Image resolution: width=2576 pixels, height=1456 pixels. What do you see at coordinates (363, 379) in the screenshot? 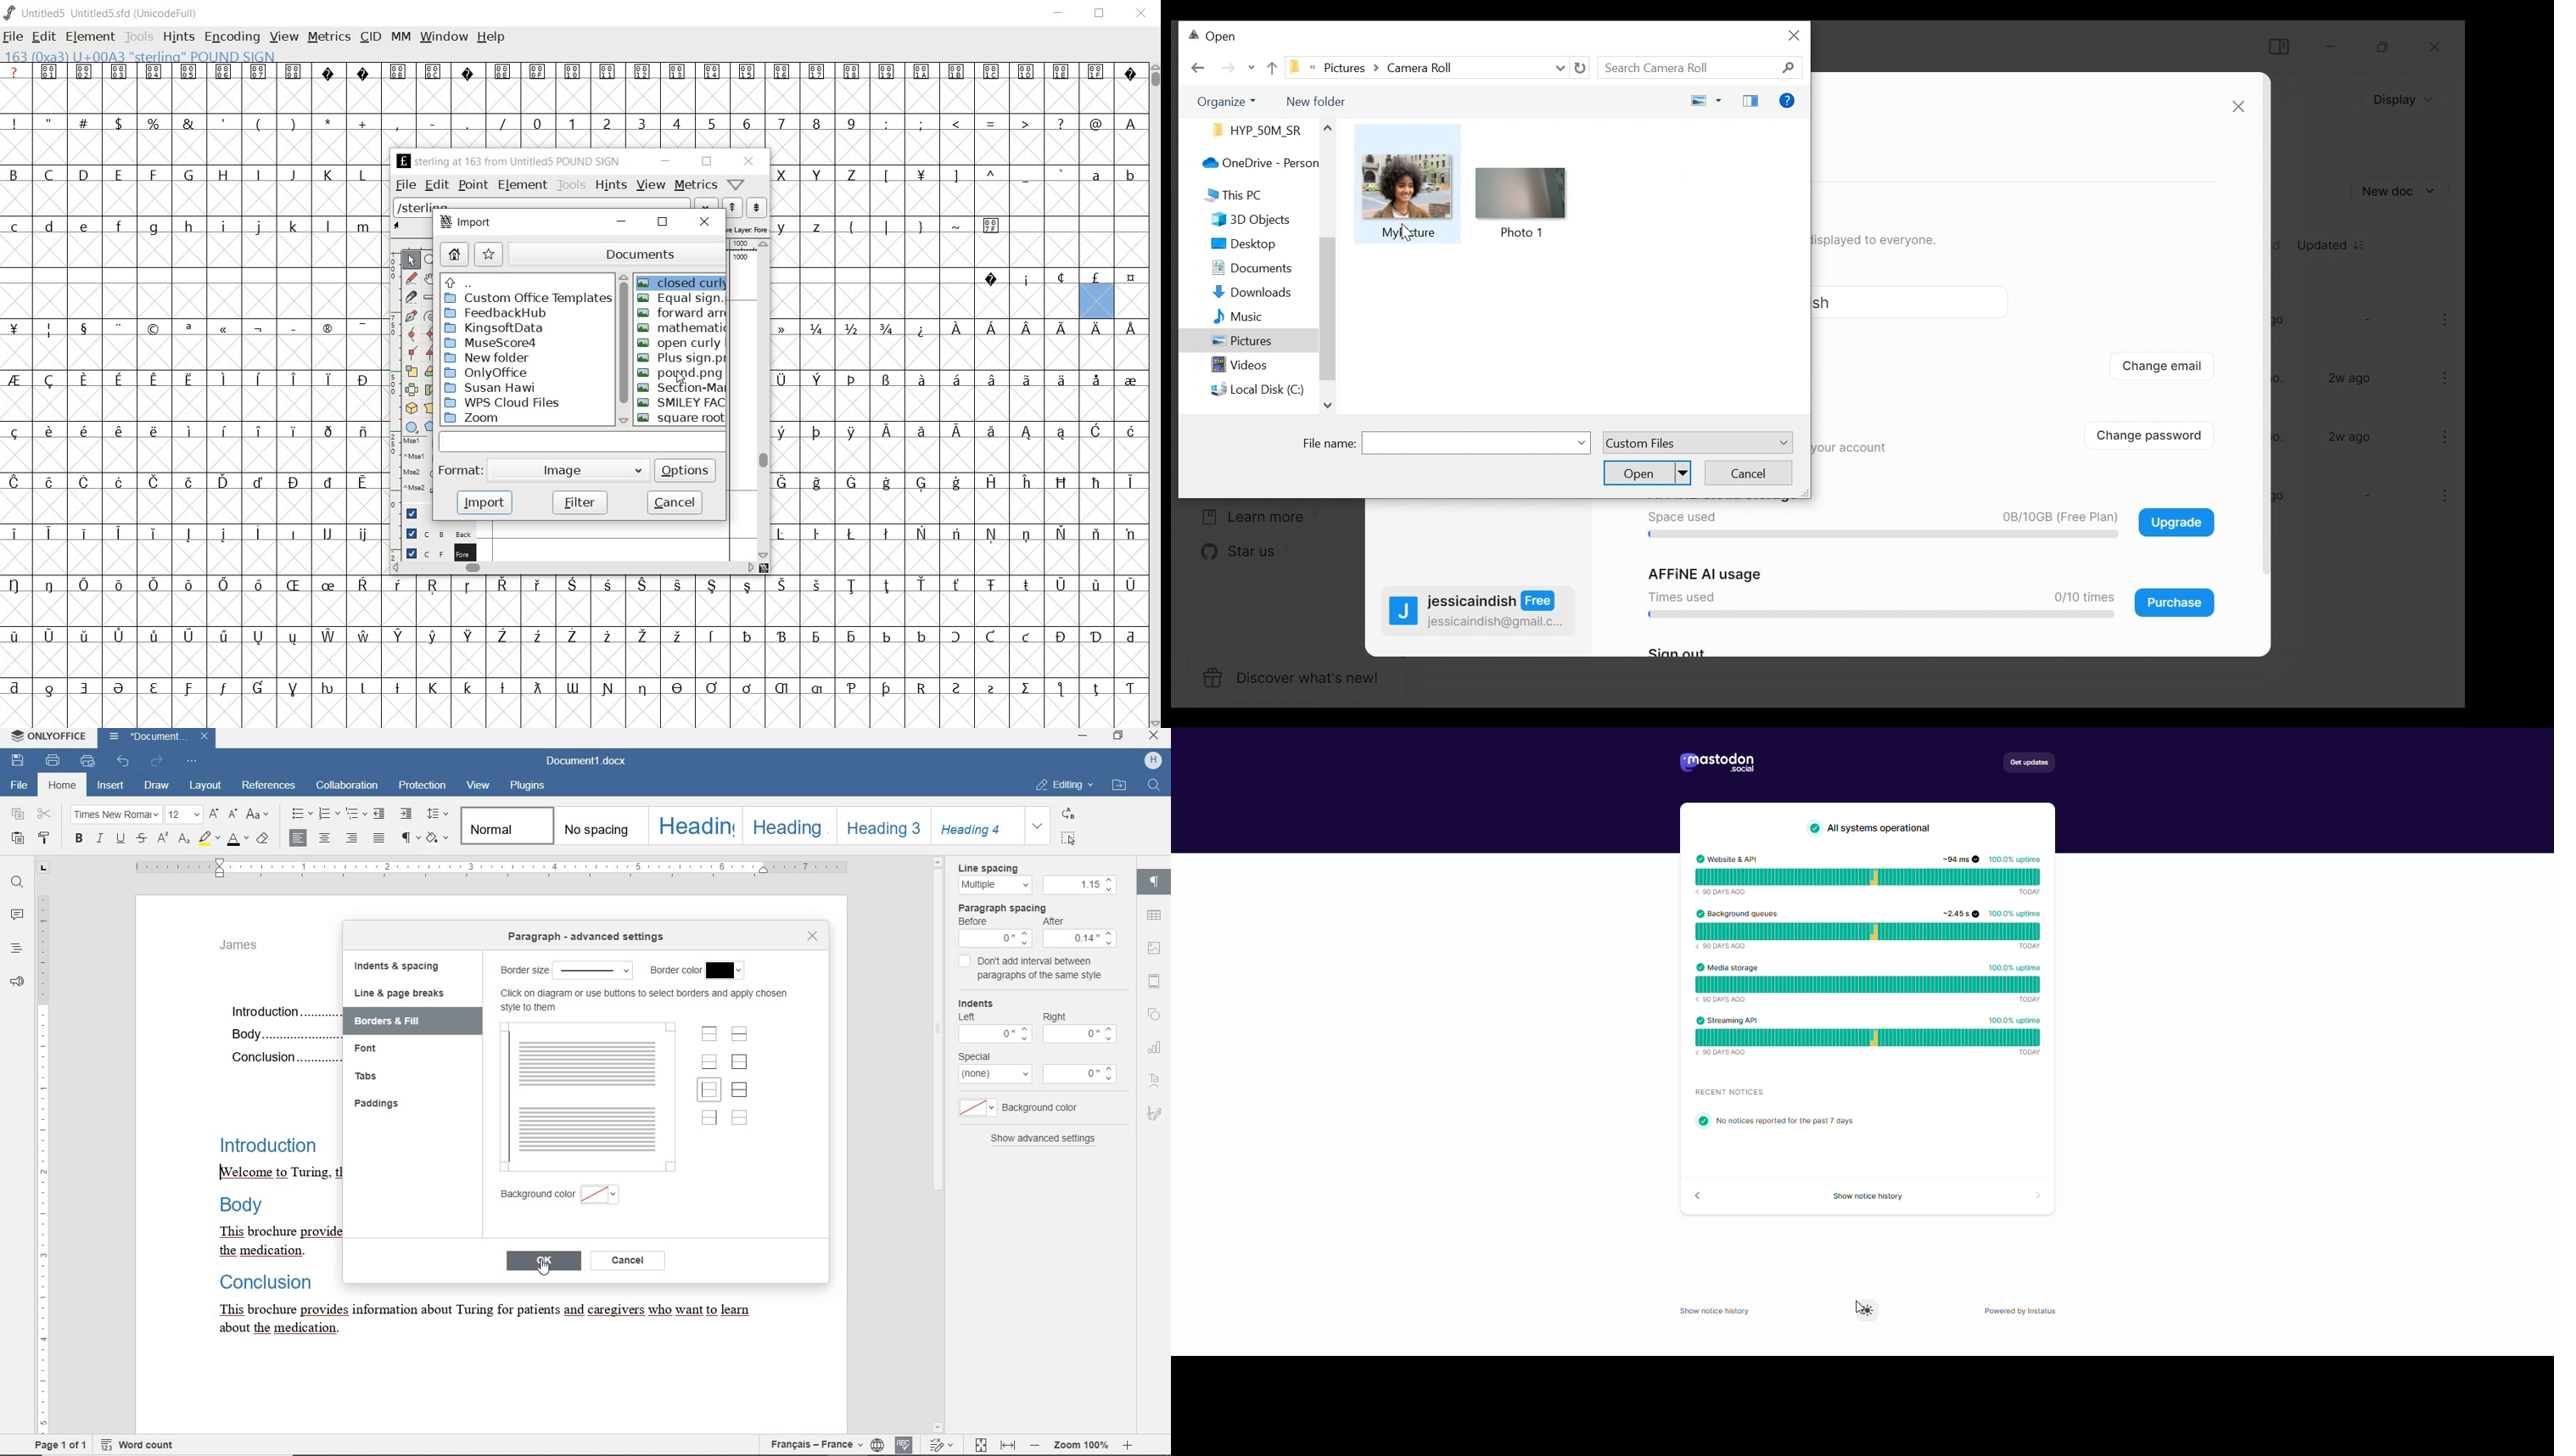
I see `Symbol` at bounding box center [363, 379].